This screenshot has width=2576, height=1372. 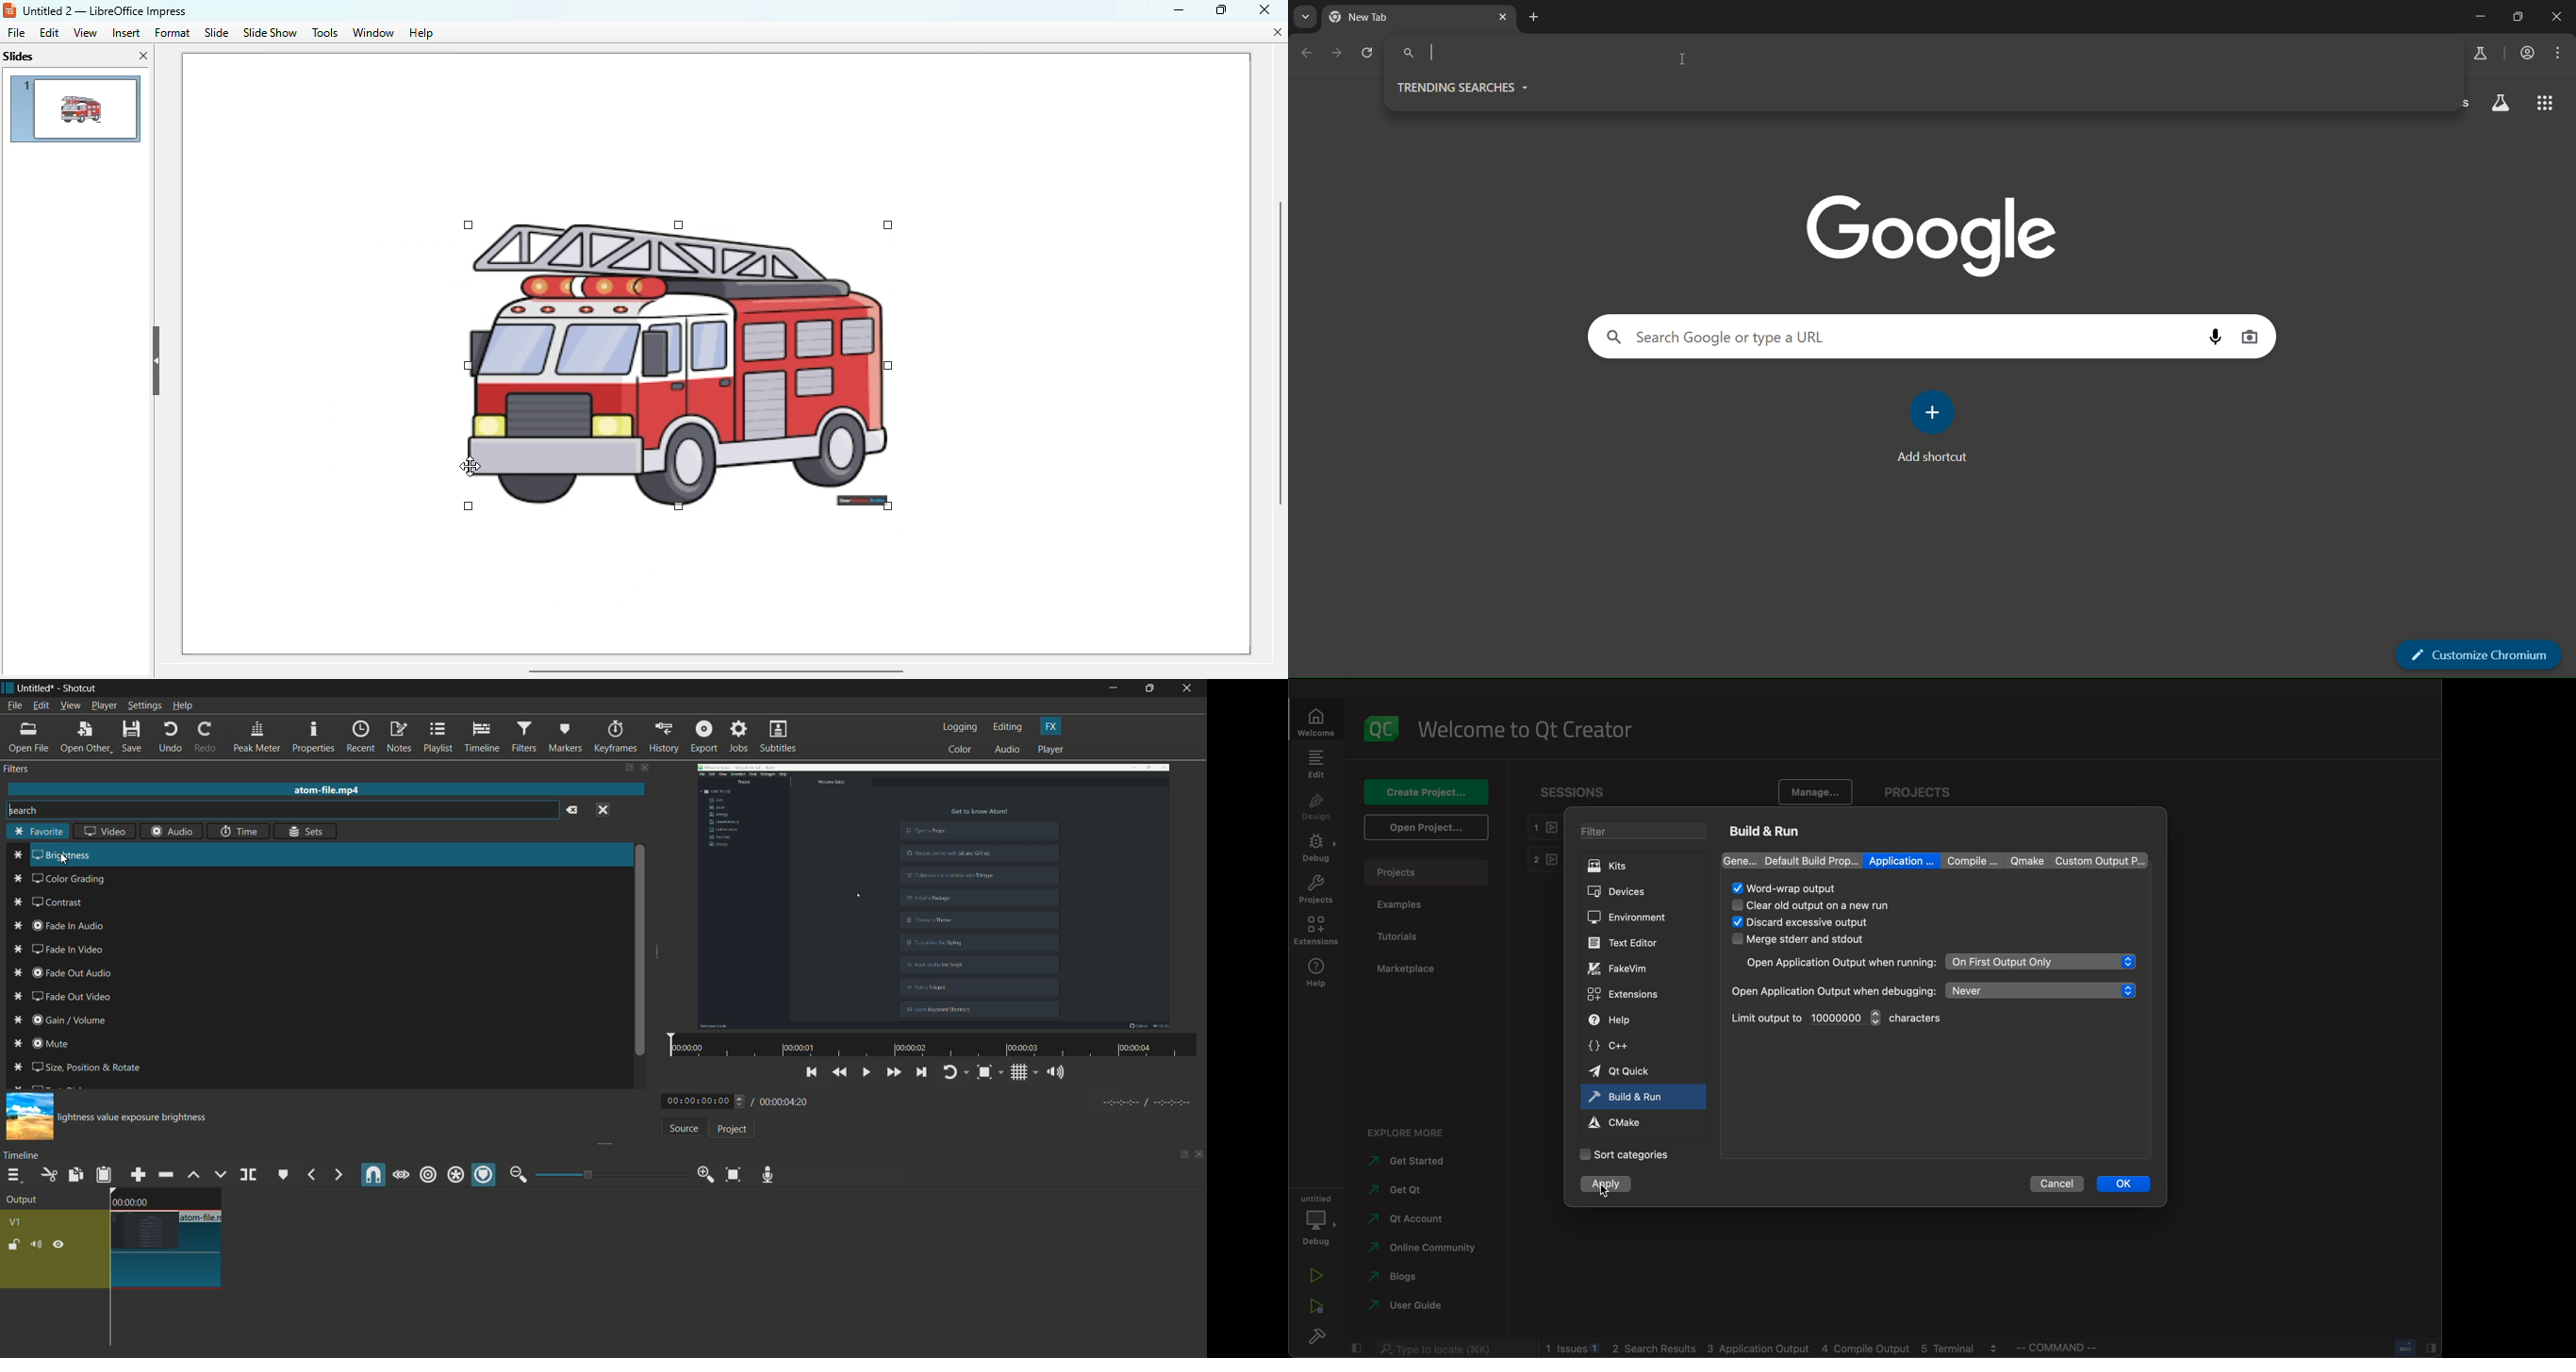 What do you see at coordinates (607, 1174) in the screenshot?
I see `zoom bar` at bounding box center [607, 1174].